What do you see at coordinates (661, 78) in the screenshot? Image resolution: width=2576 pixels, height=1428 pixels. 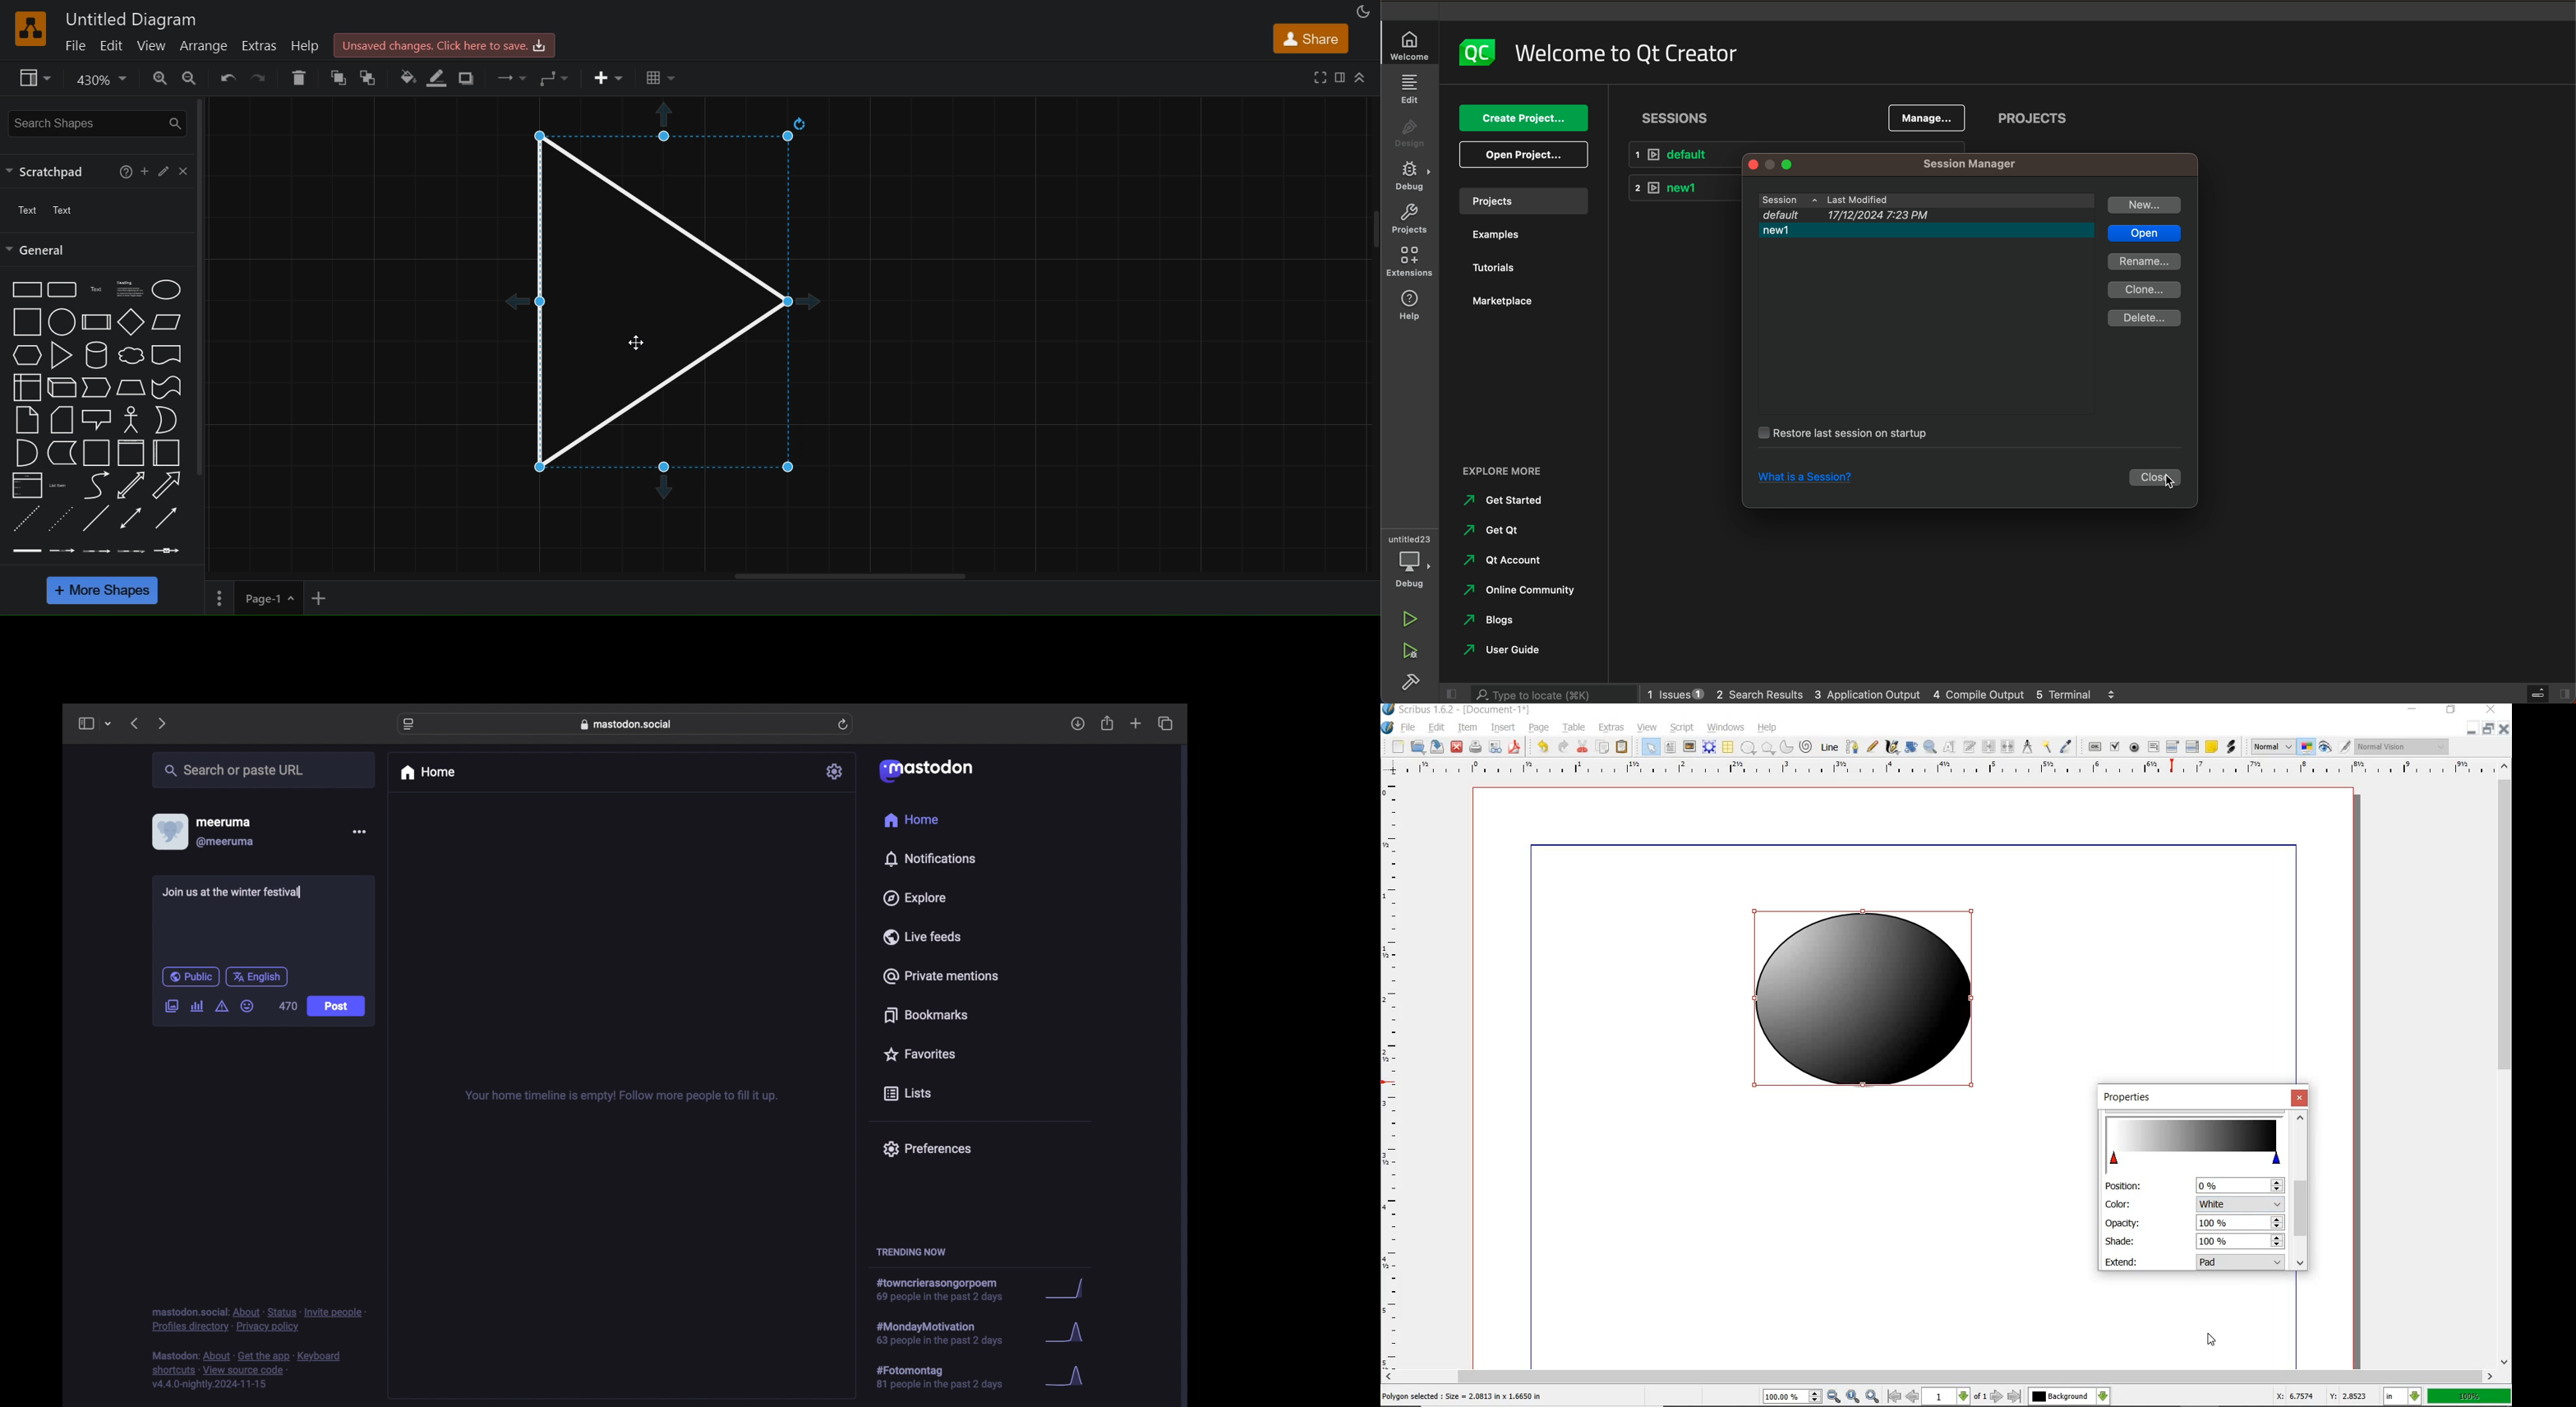 I see `Table` at bounding box center [661, 78].